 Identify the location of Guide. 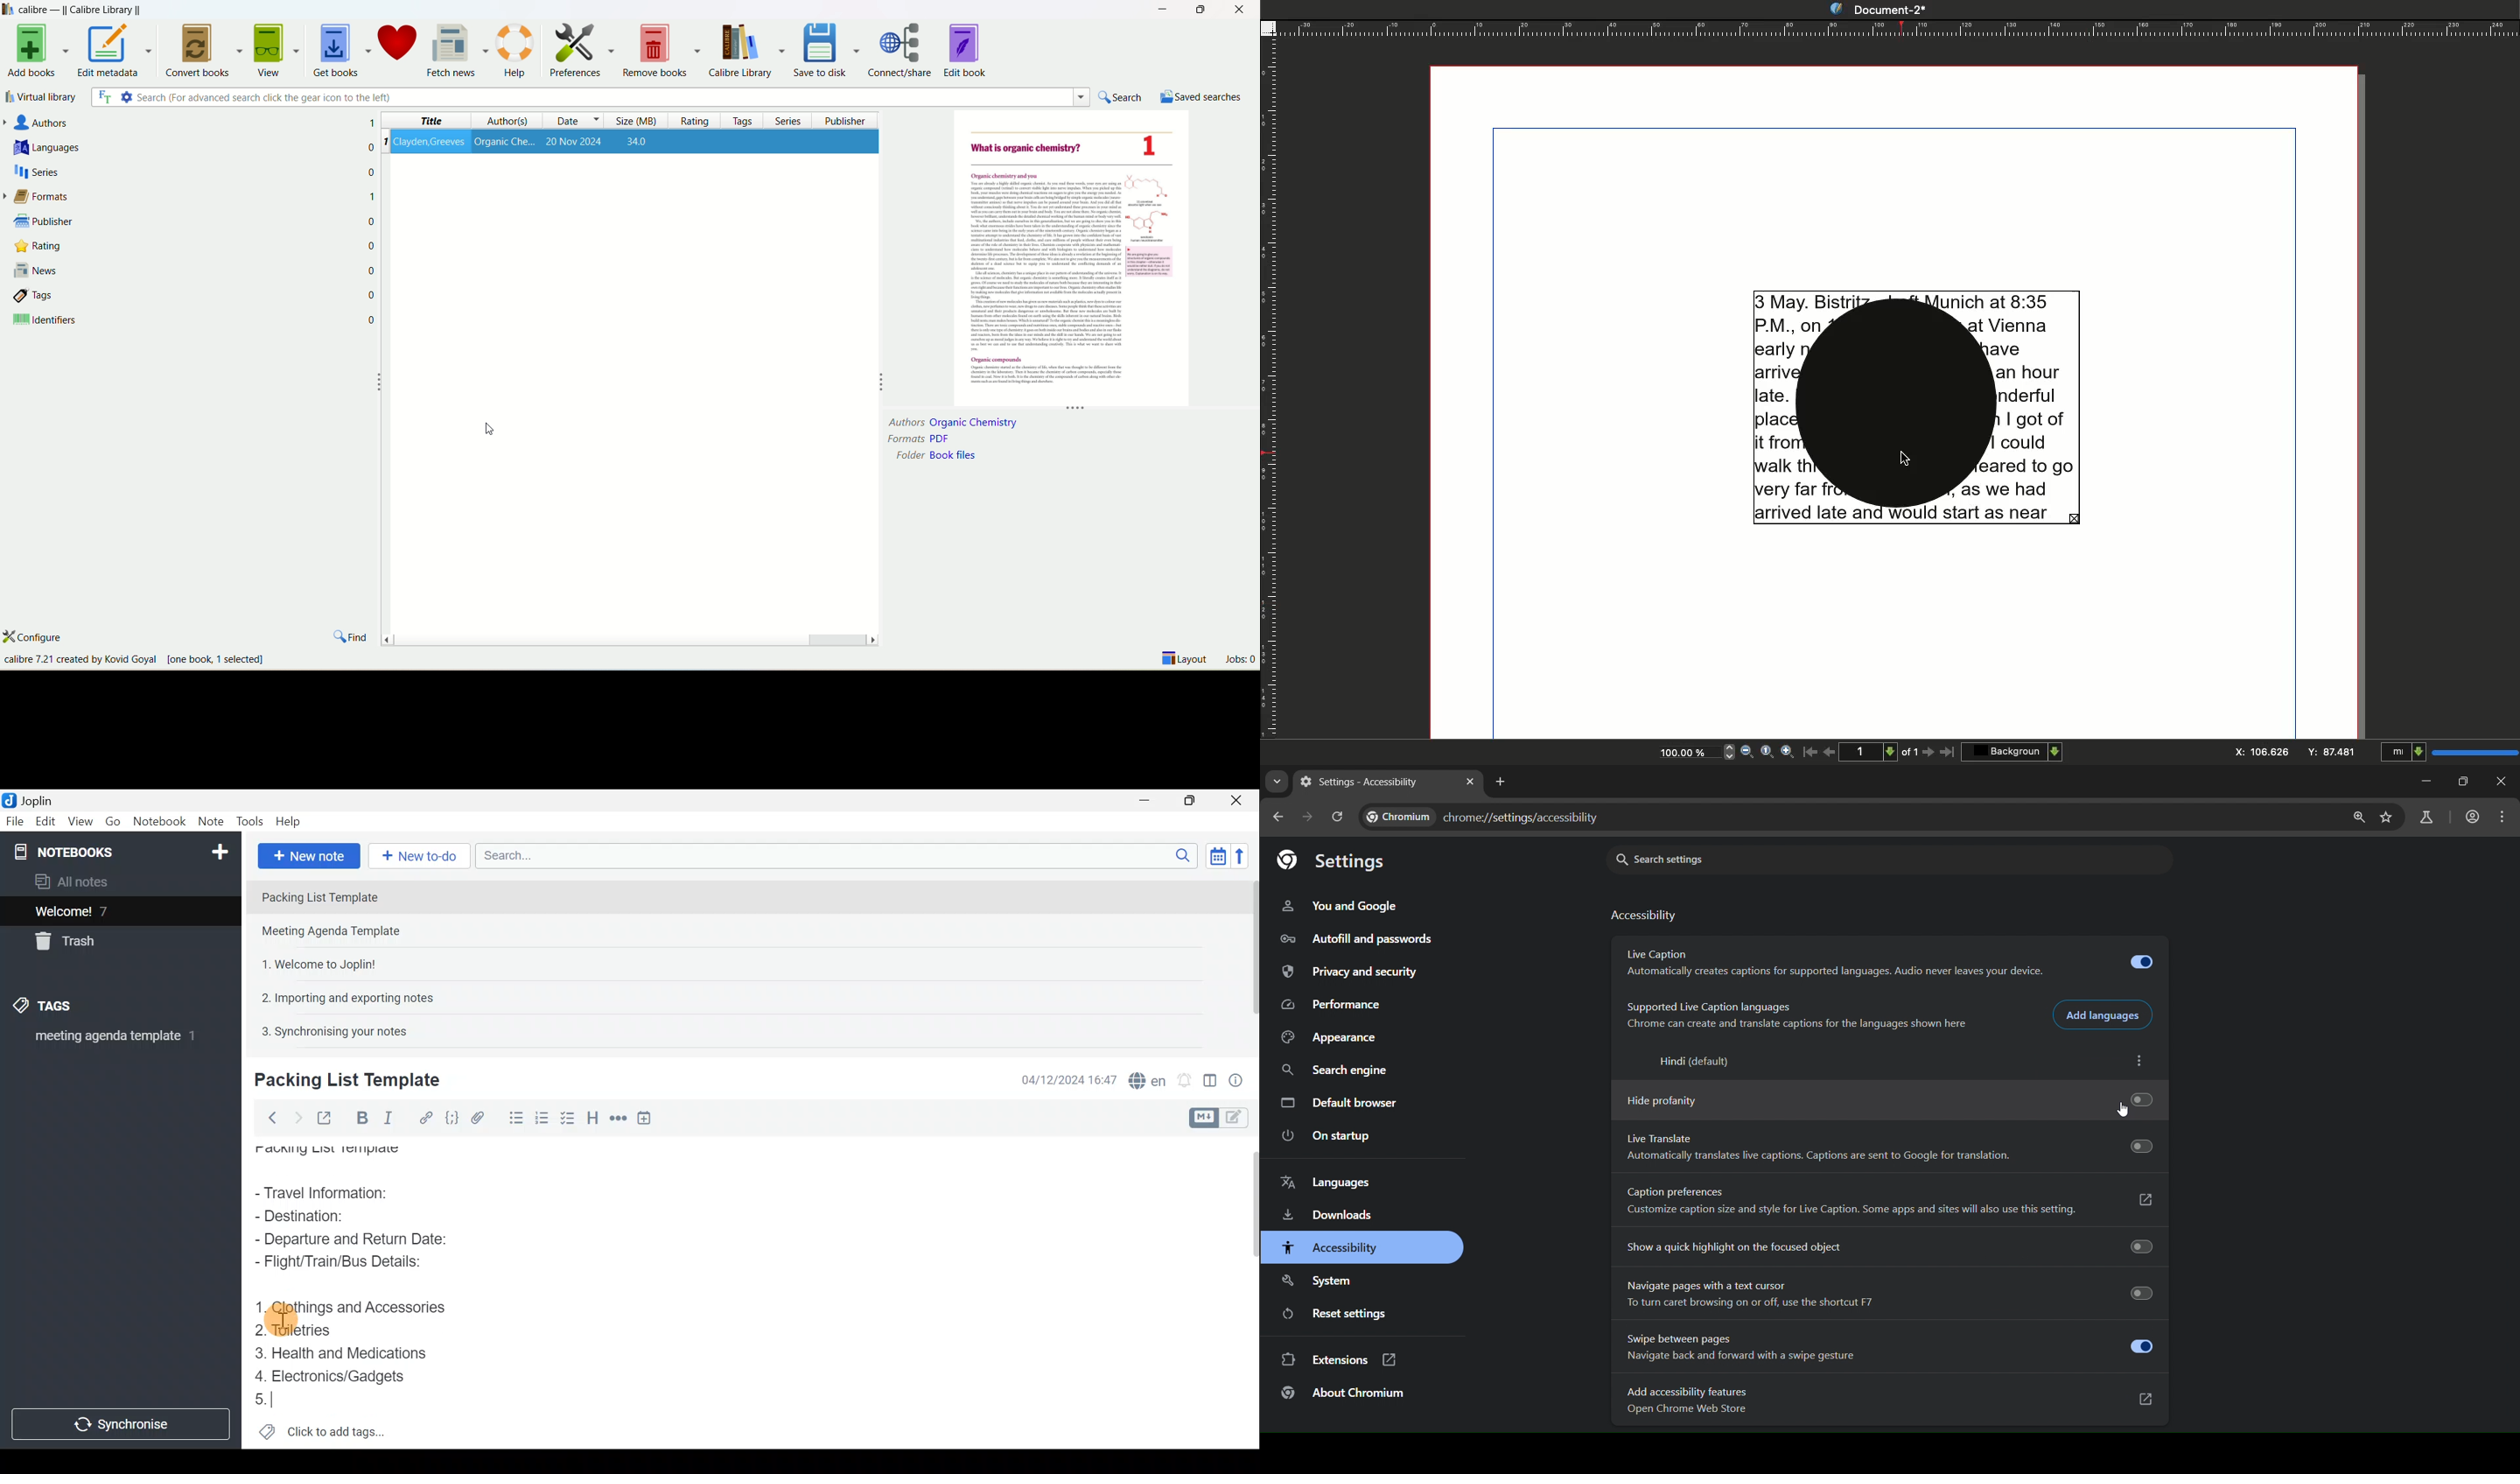
(1268, 27).